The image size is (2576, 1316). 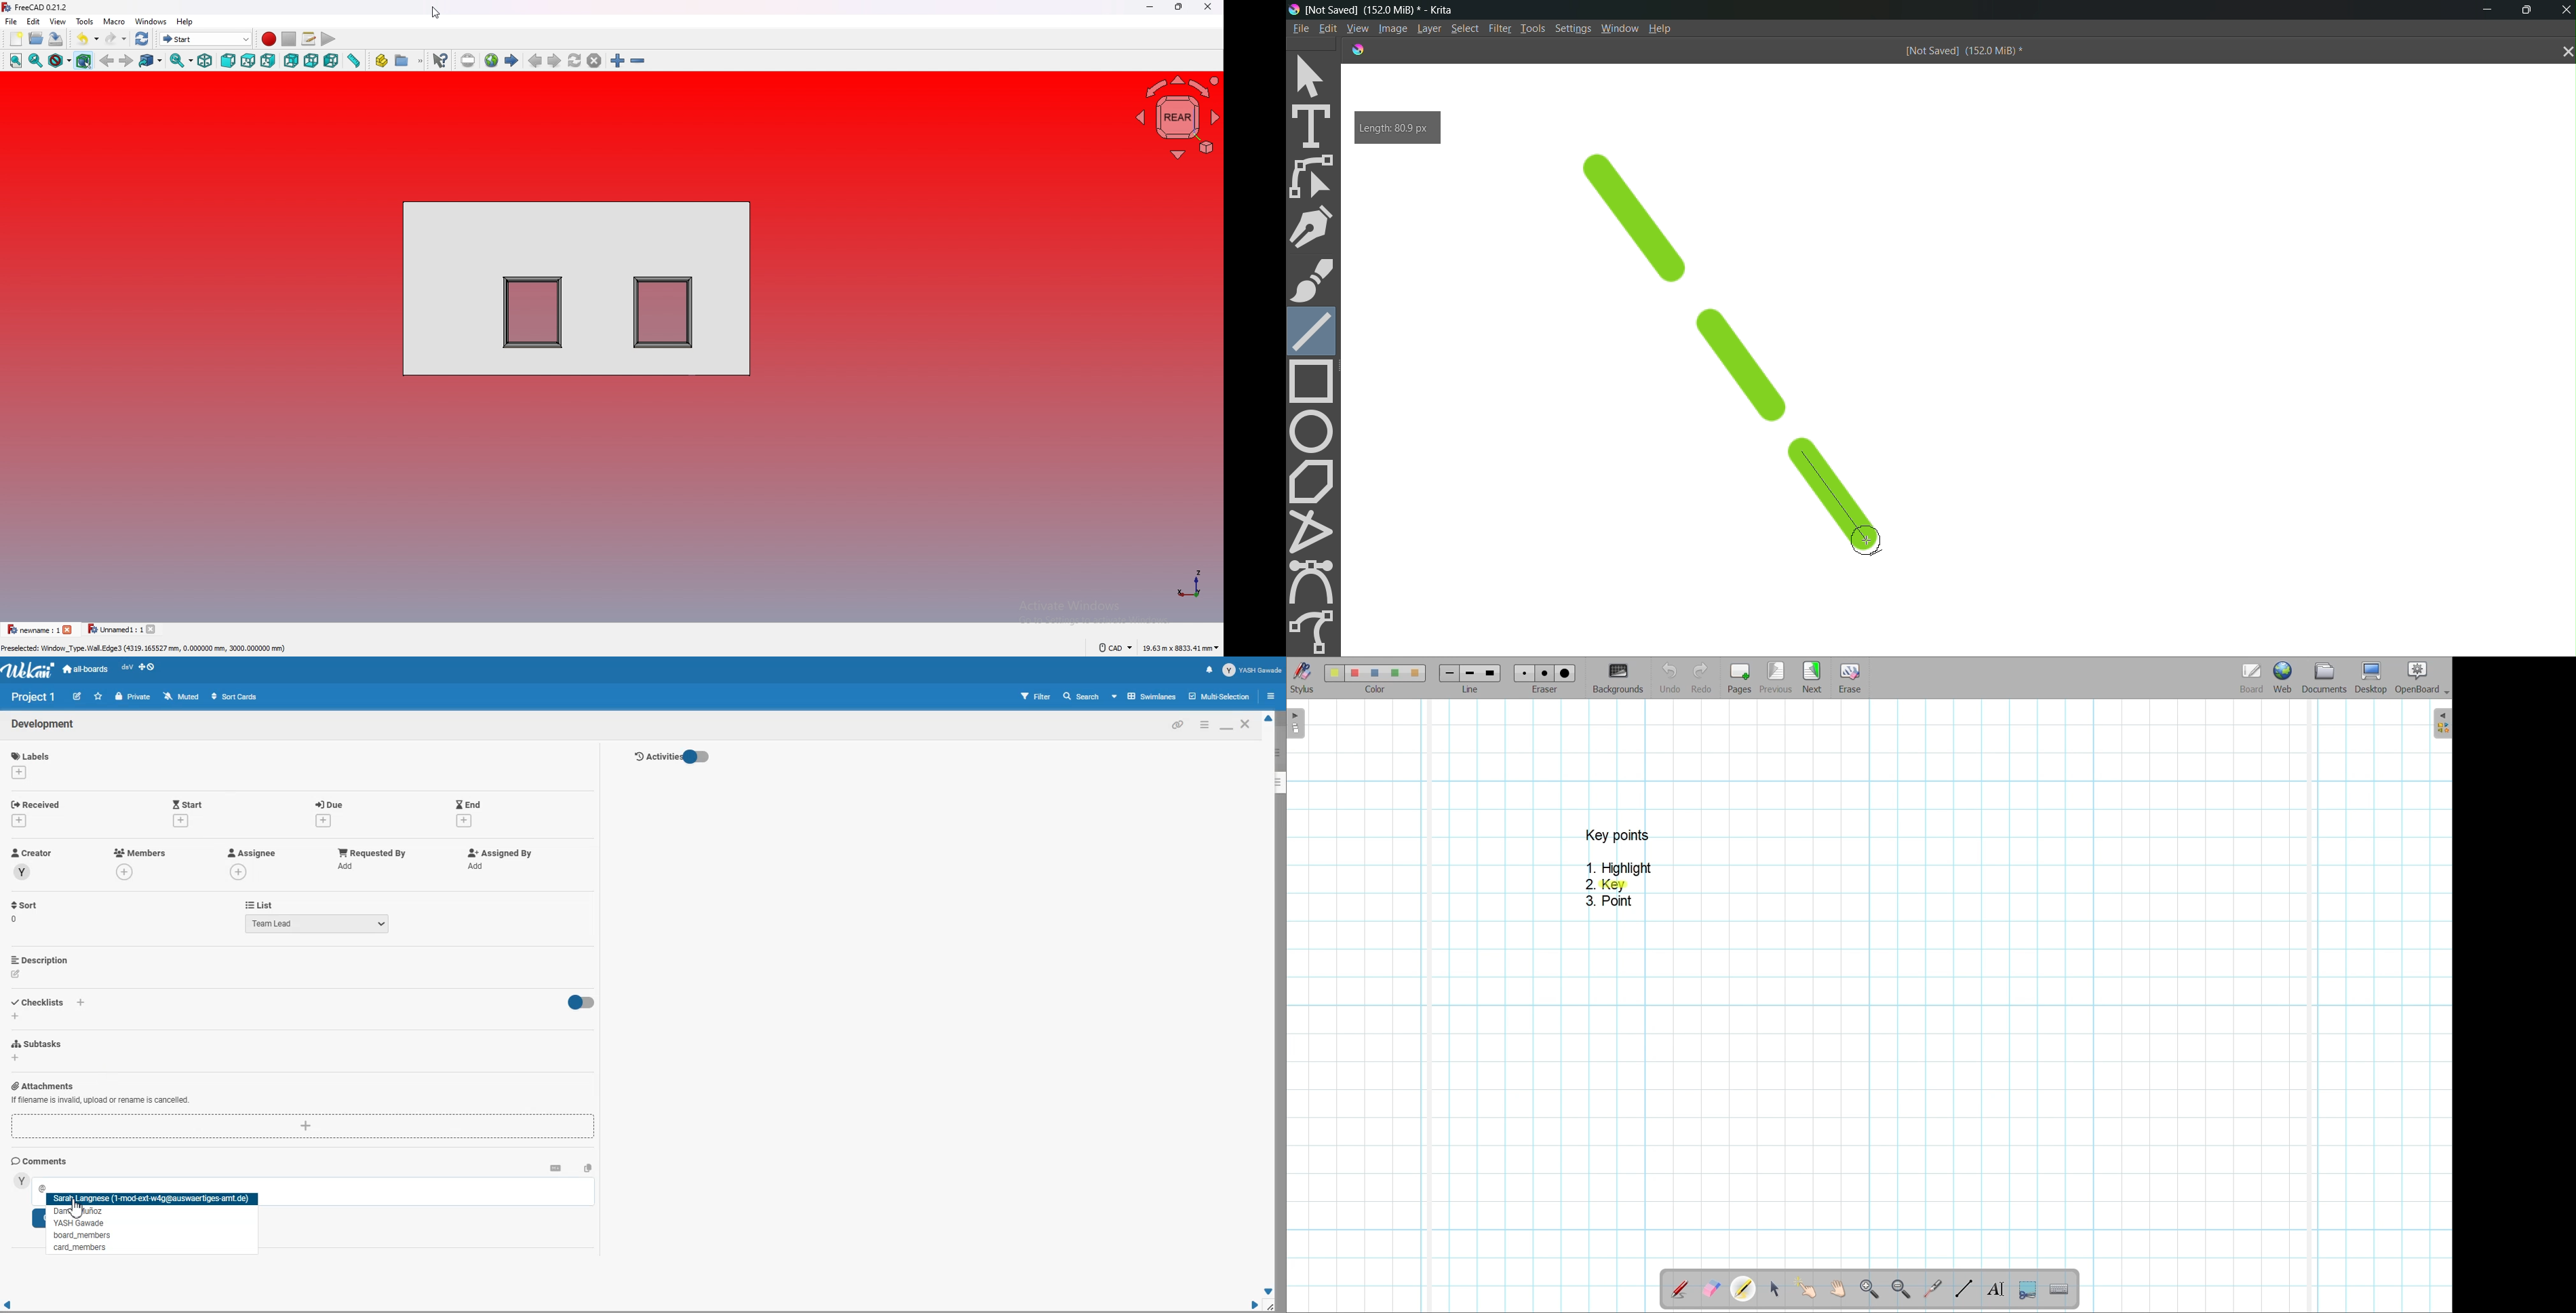 What do you see at coordinates (440, 61) in the screenshot?
I see `what's that` at bounding box center [440, 61].